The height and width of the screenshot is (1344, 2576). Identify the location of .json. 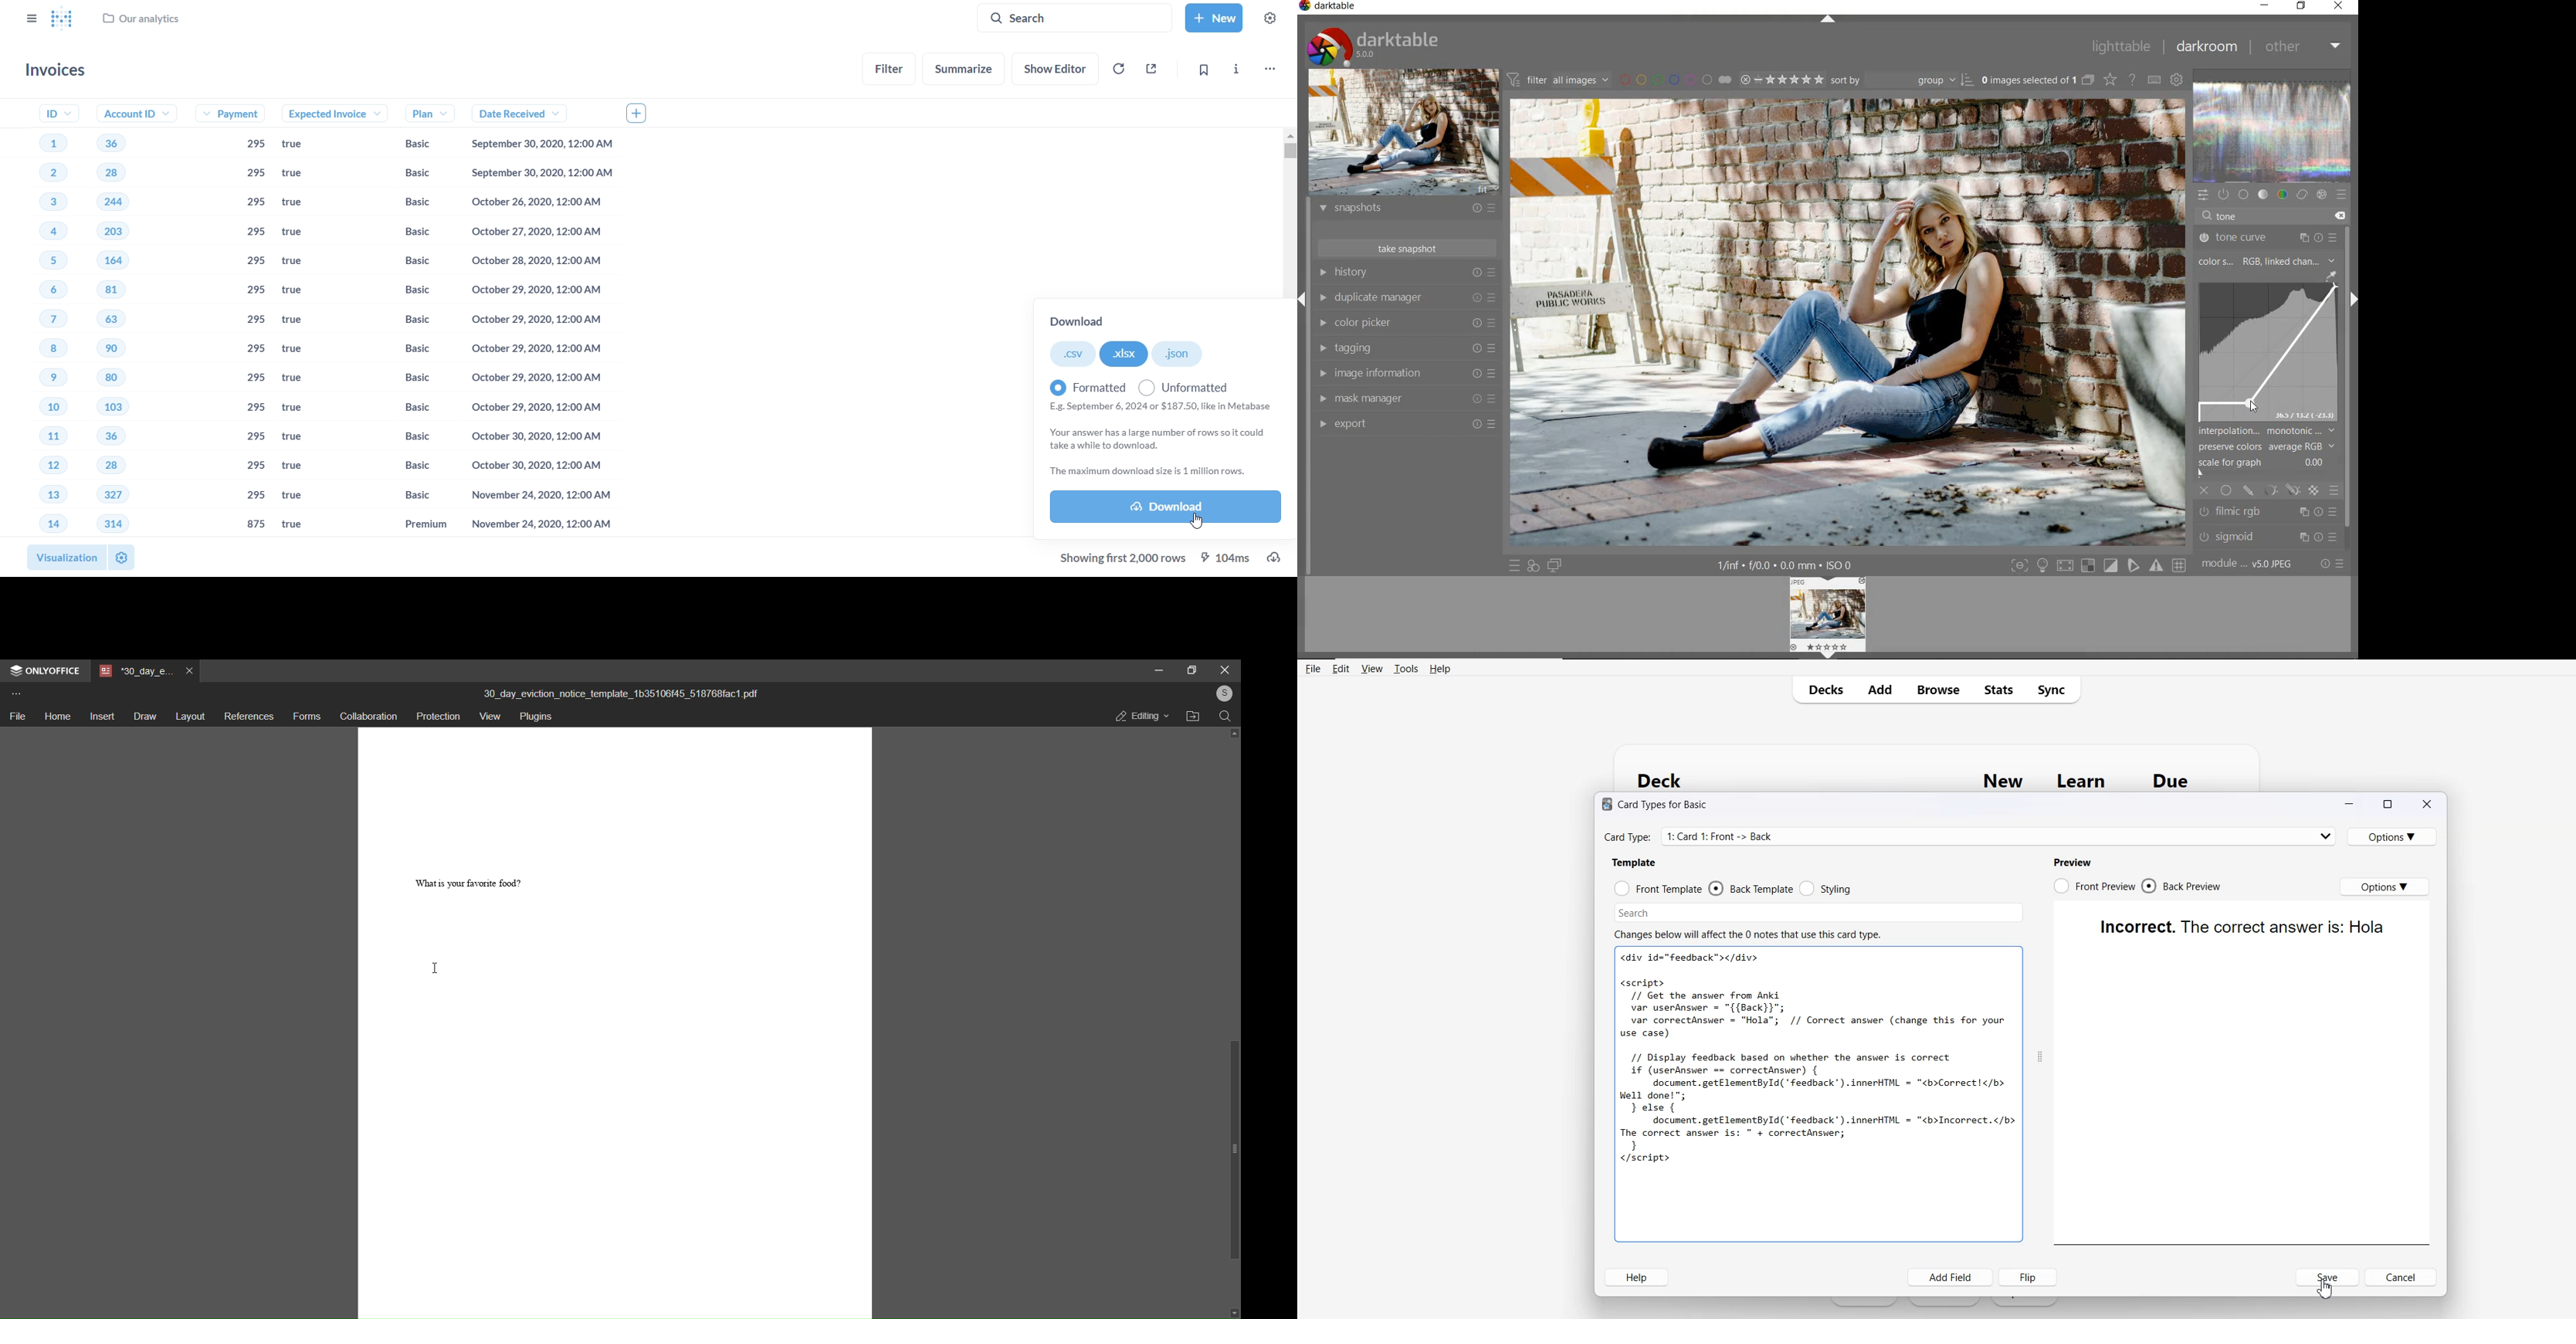
(1178, 354).